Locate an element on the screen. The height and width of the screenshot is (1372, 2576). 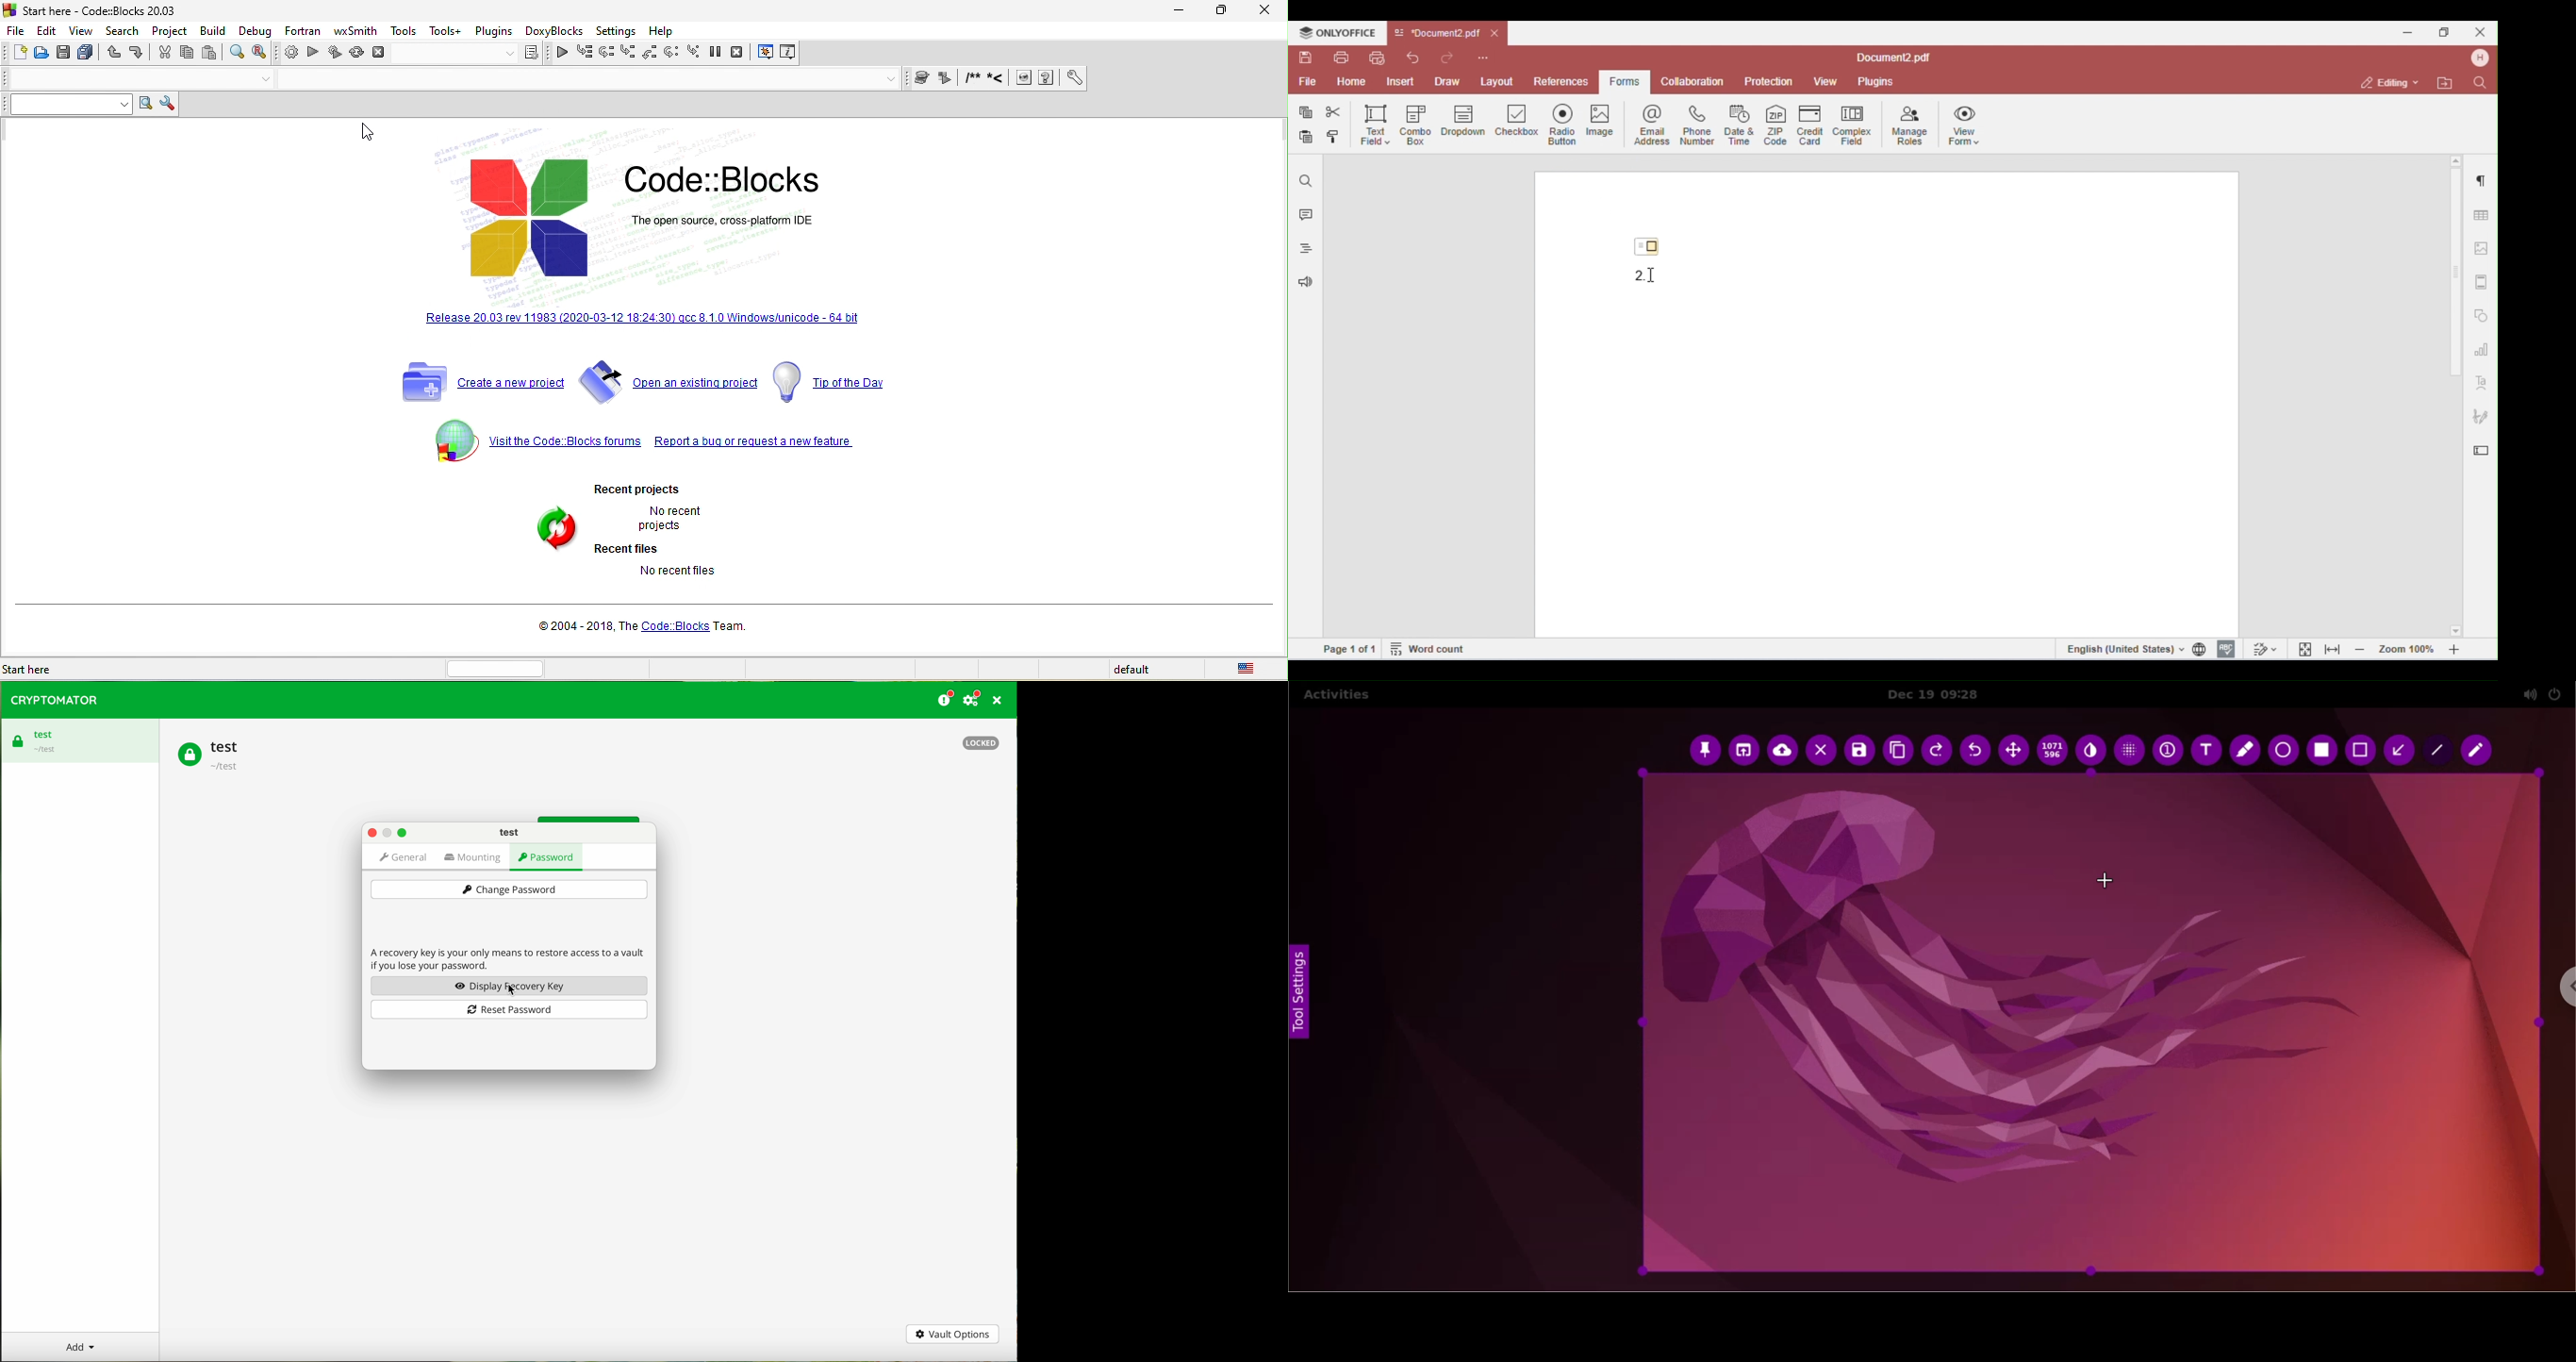
reset password is located at coordinates (510, 1010).